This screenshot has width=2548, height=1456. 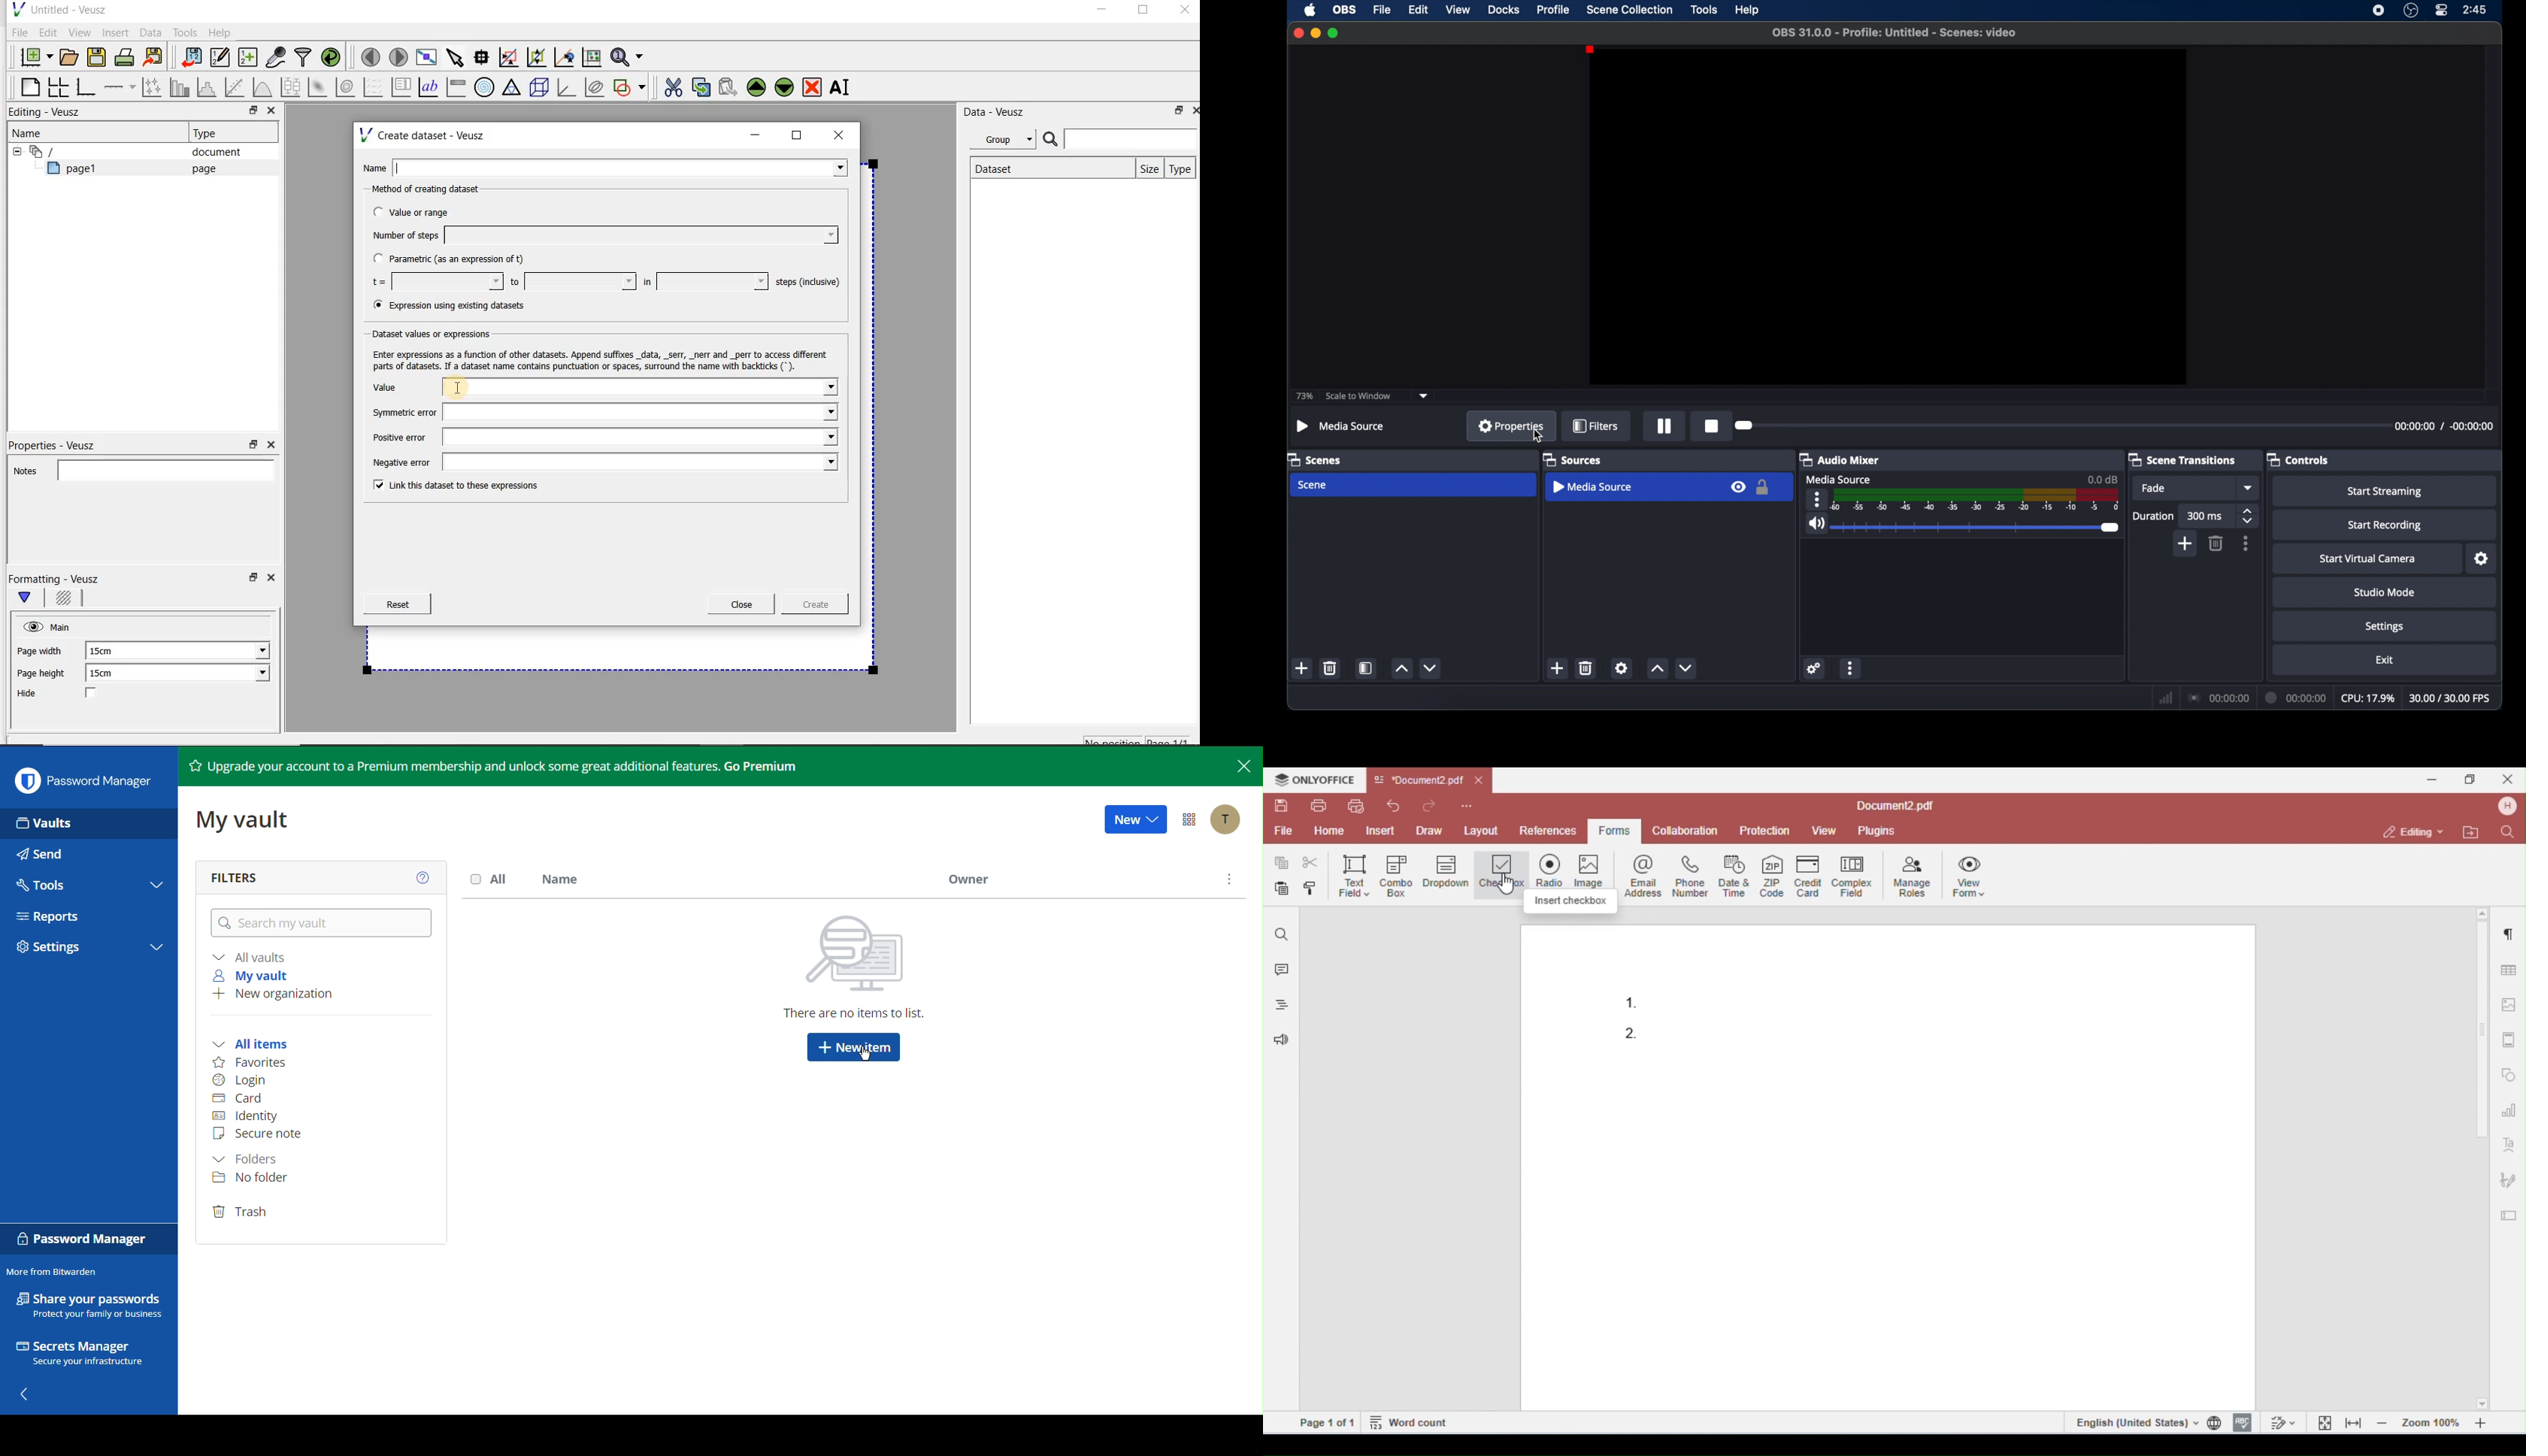 What do you see at coordinates (1504, 9) in the screenshot?
I see `docks` at bounding box center [1504, 9].